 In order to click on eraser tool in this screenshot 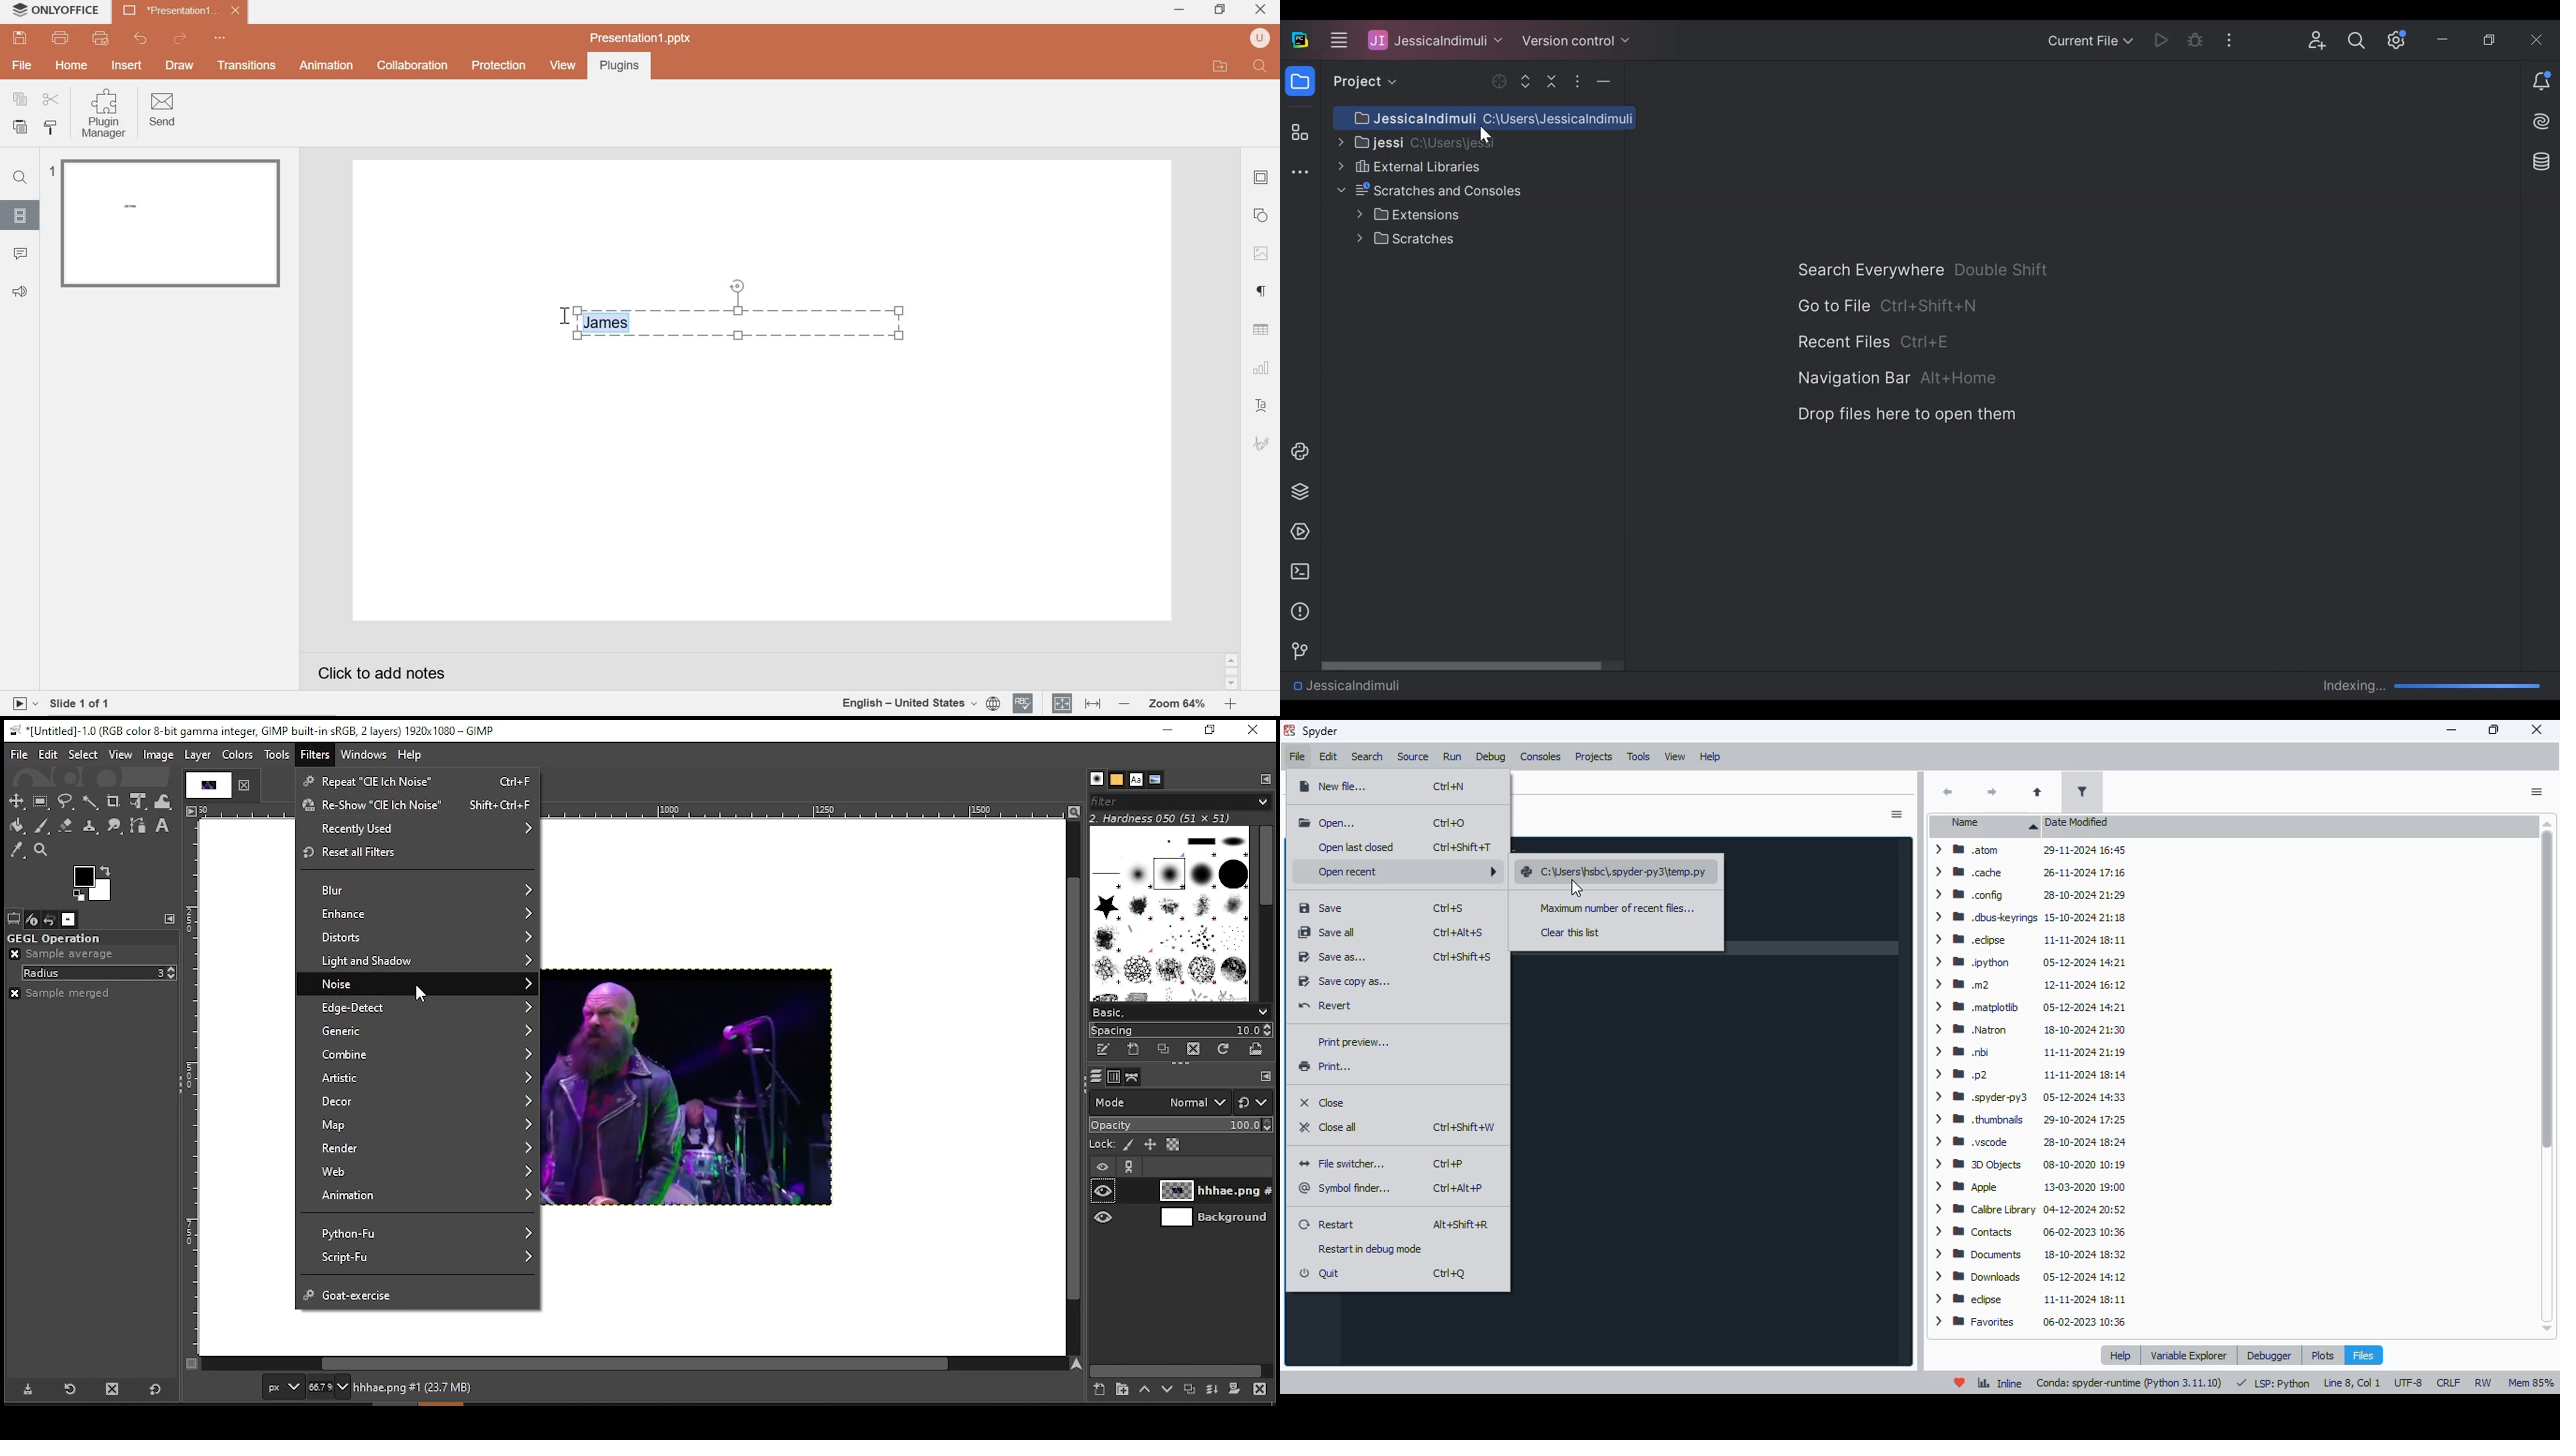, I will do `click(64, 825)`.